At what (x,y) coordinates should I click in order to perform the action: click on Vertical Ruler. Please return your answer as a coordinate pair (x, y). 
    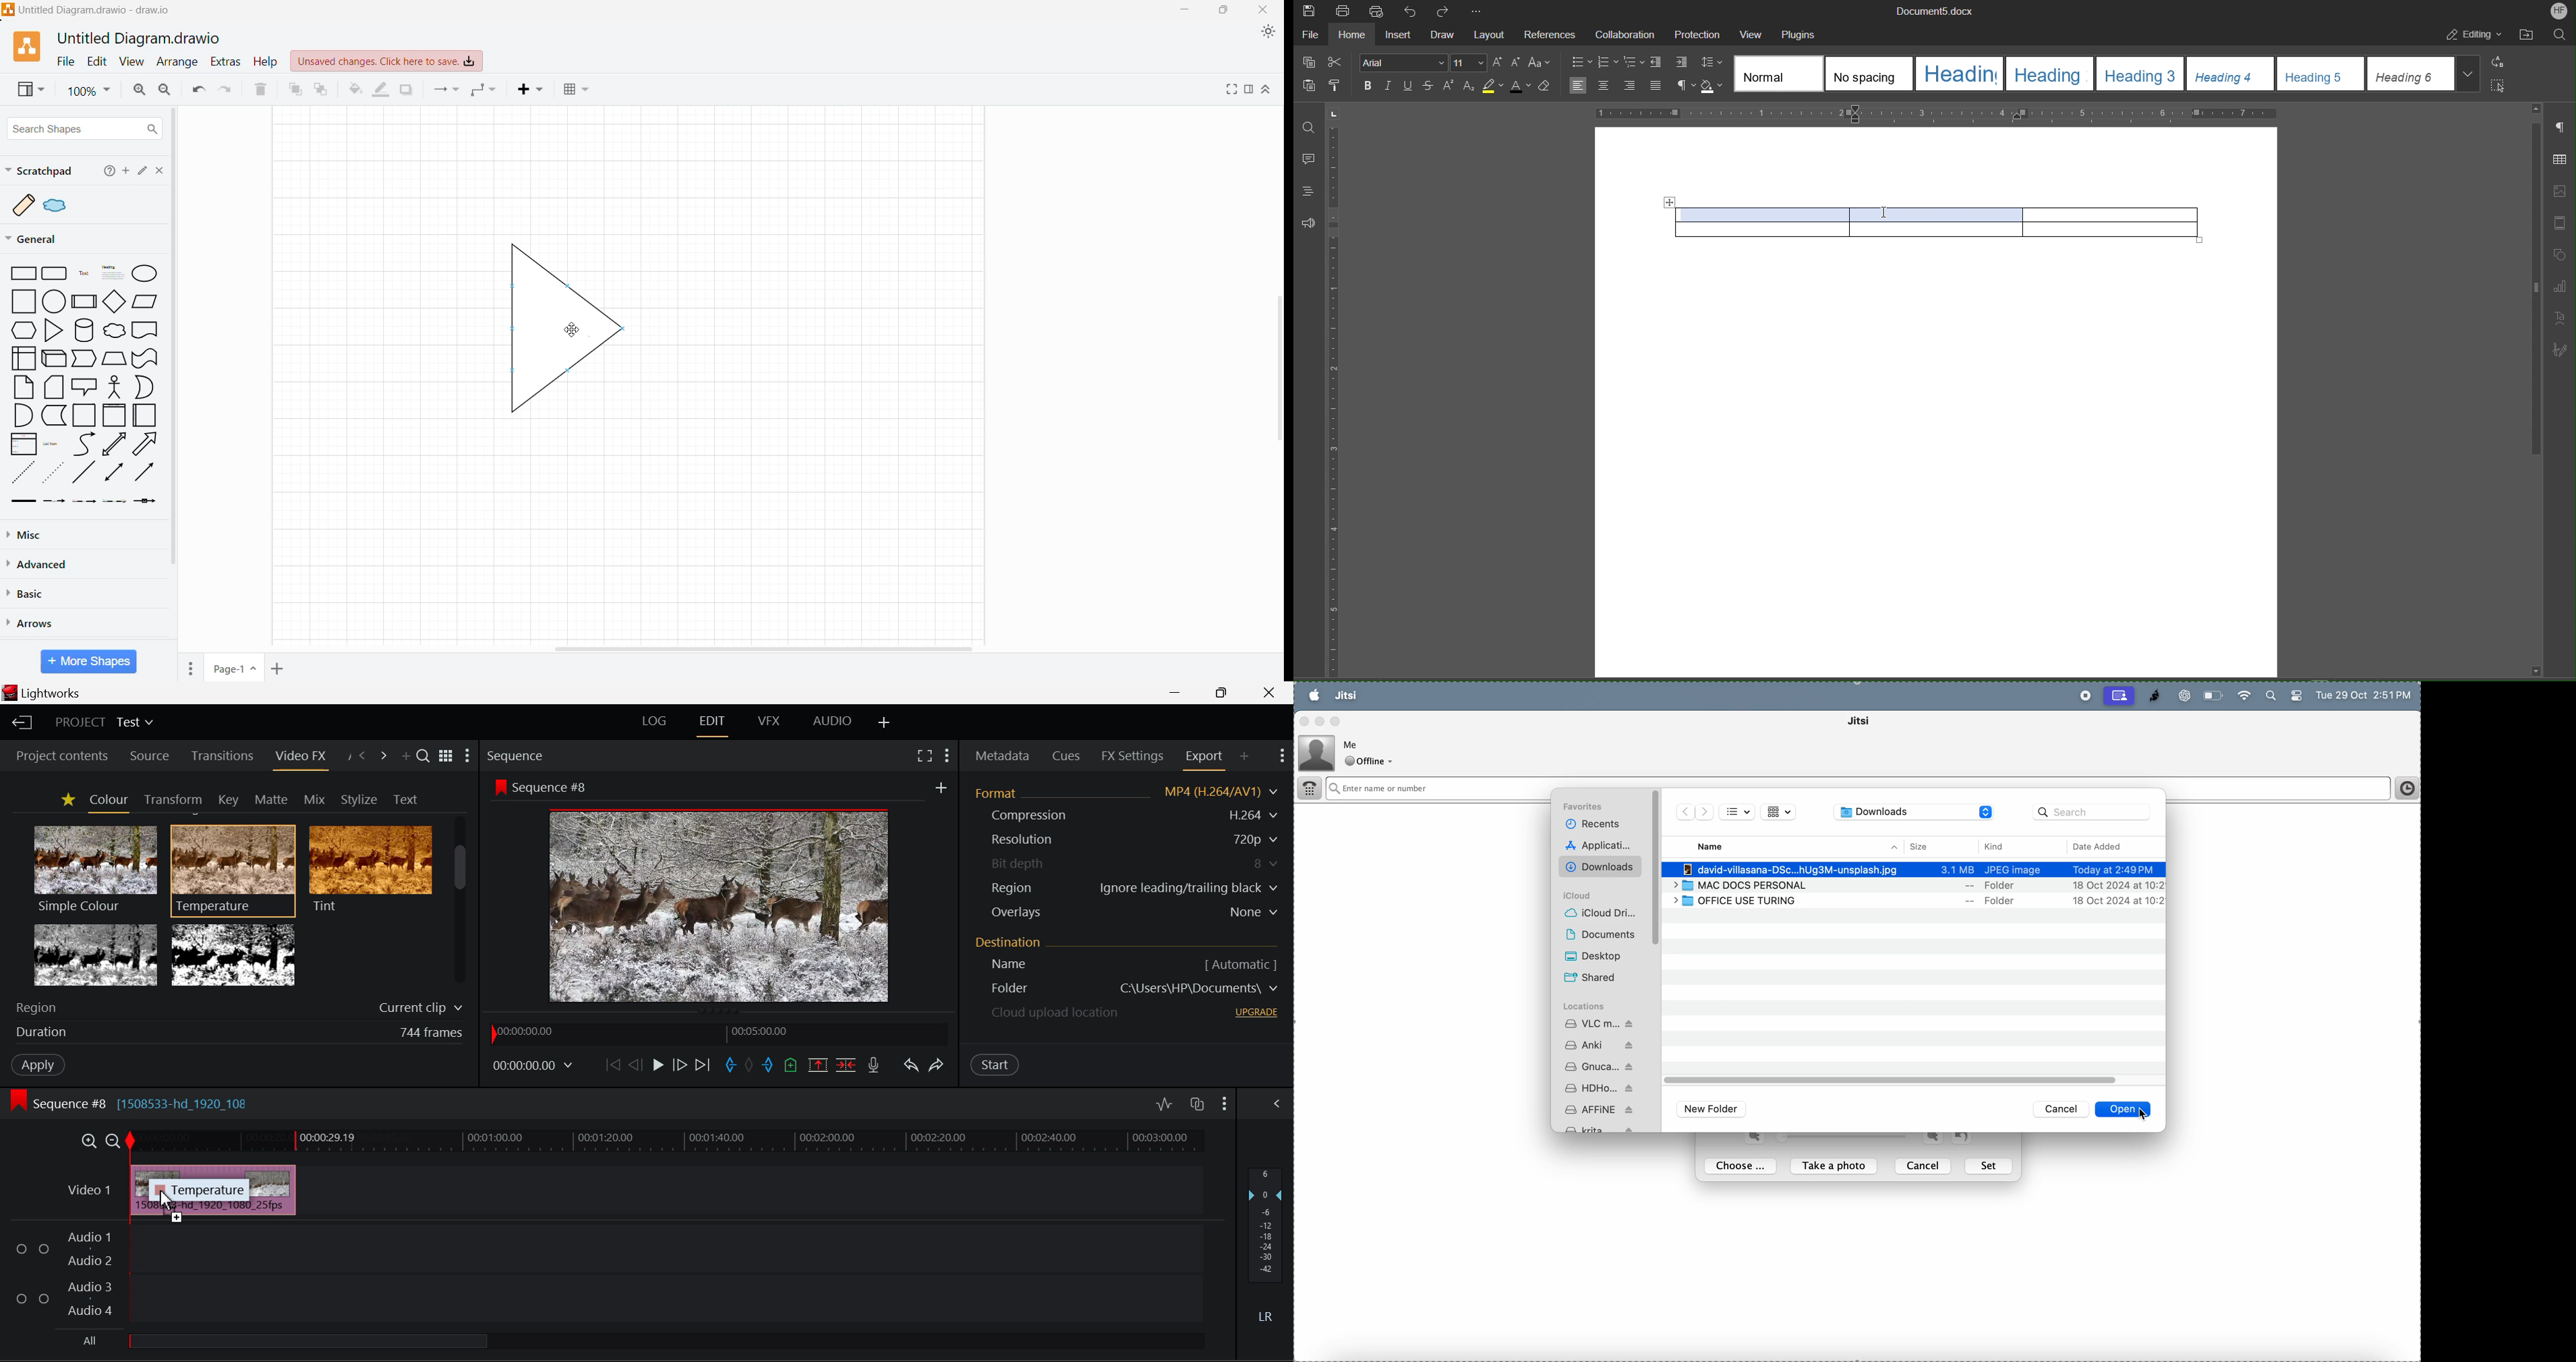
    Looking at the image, I should click on (1336, 400).